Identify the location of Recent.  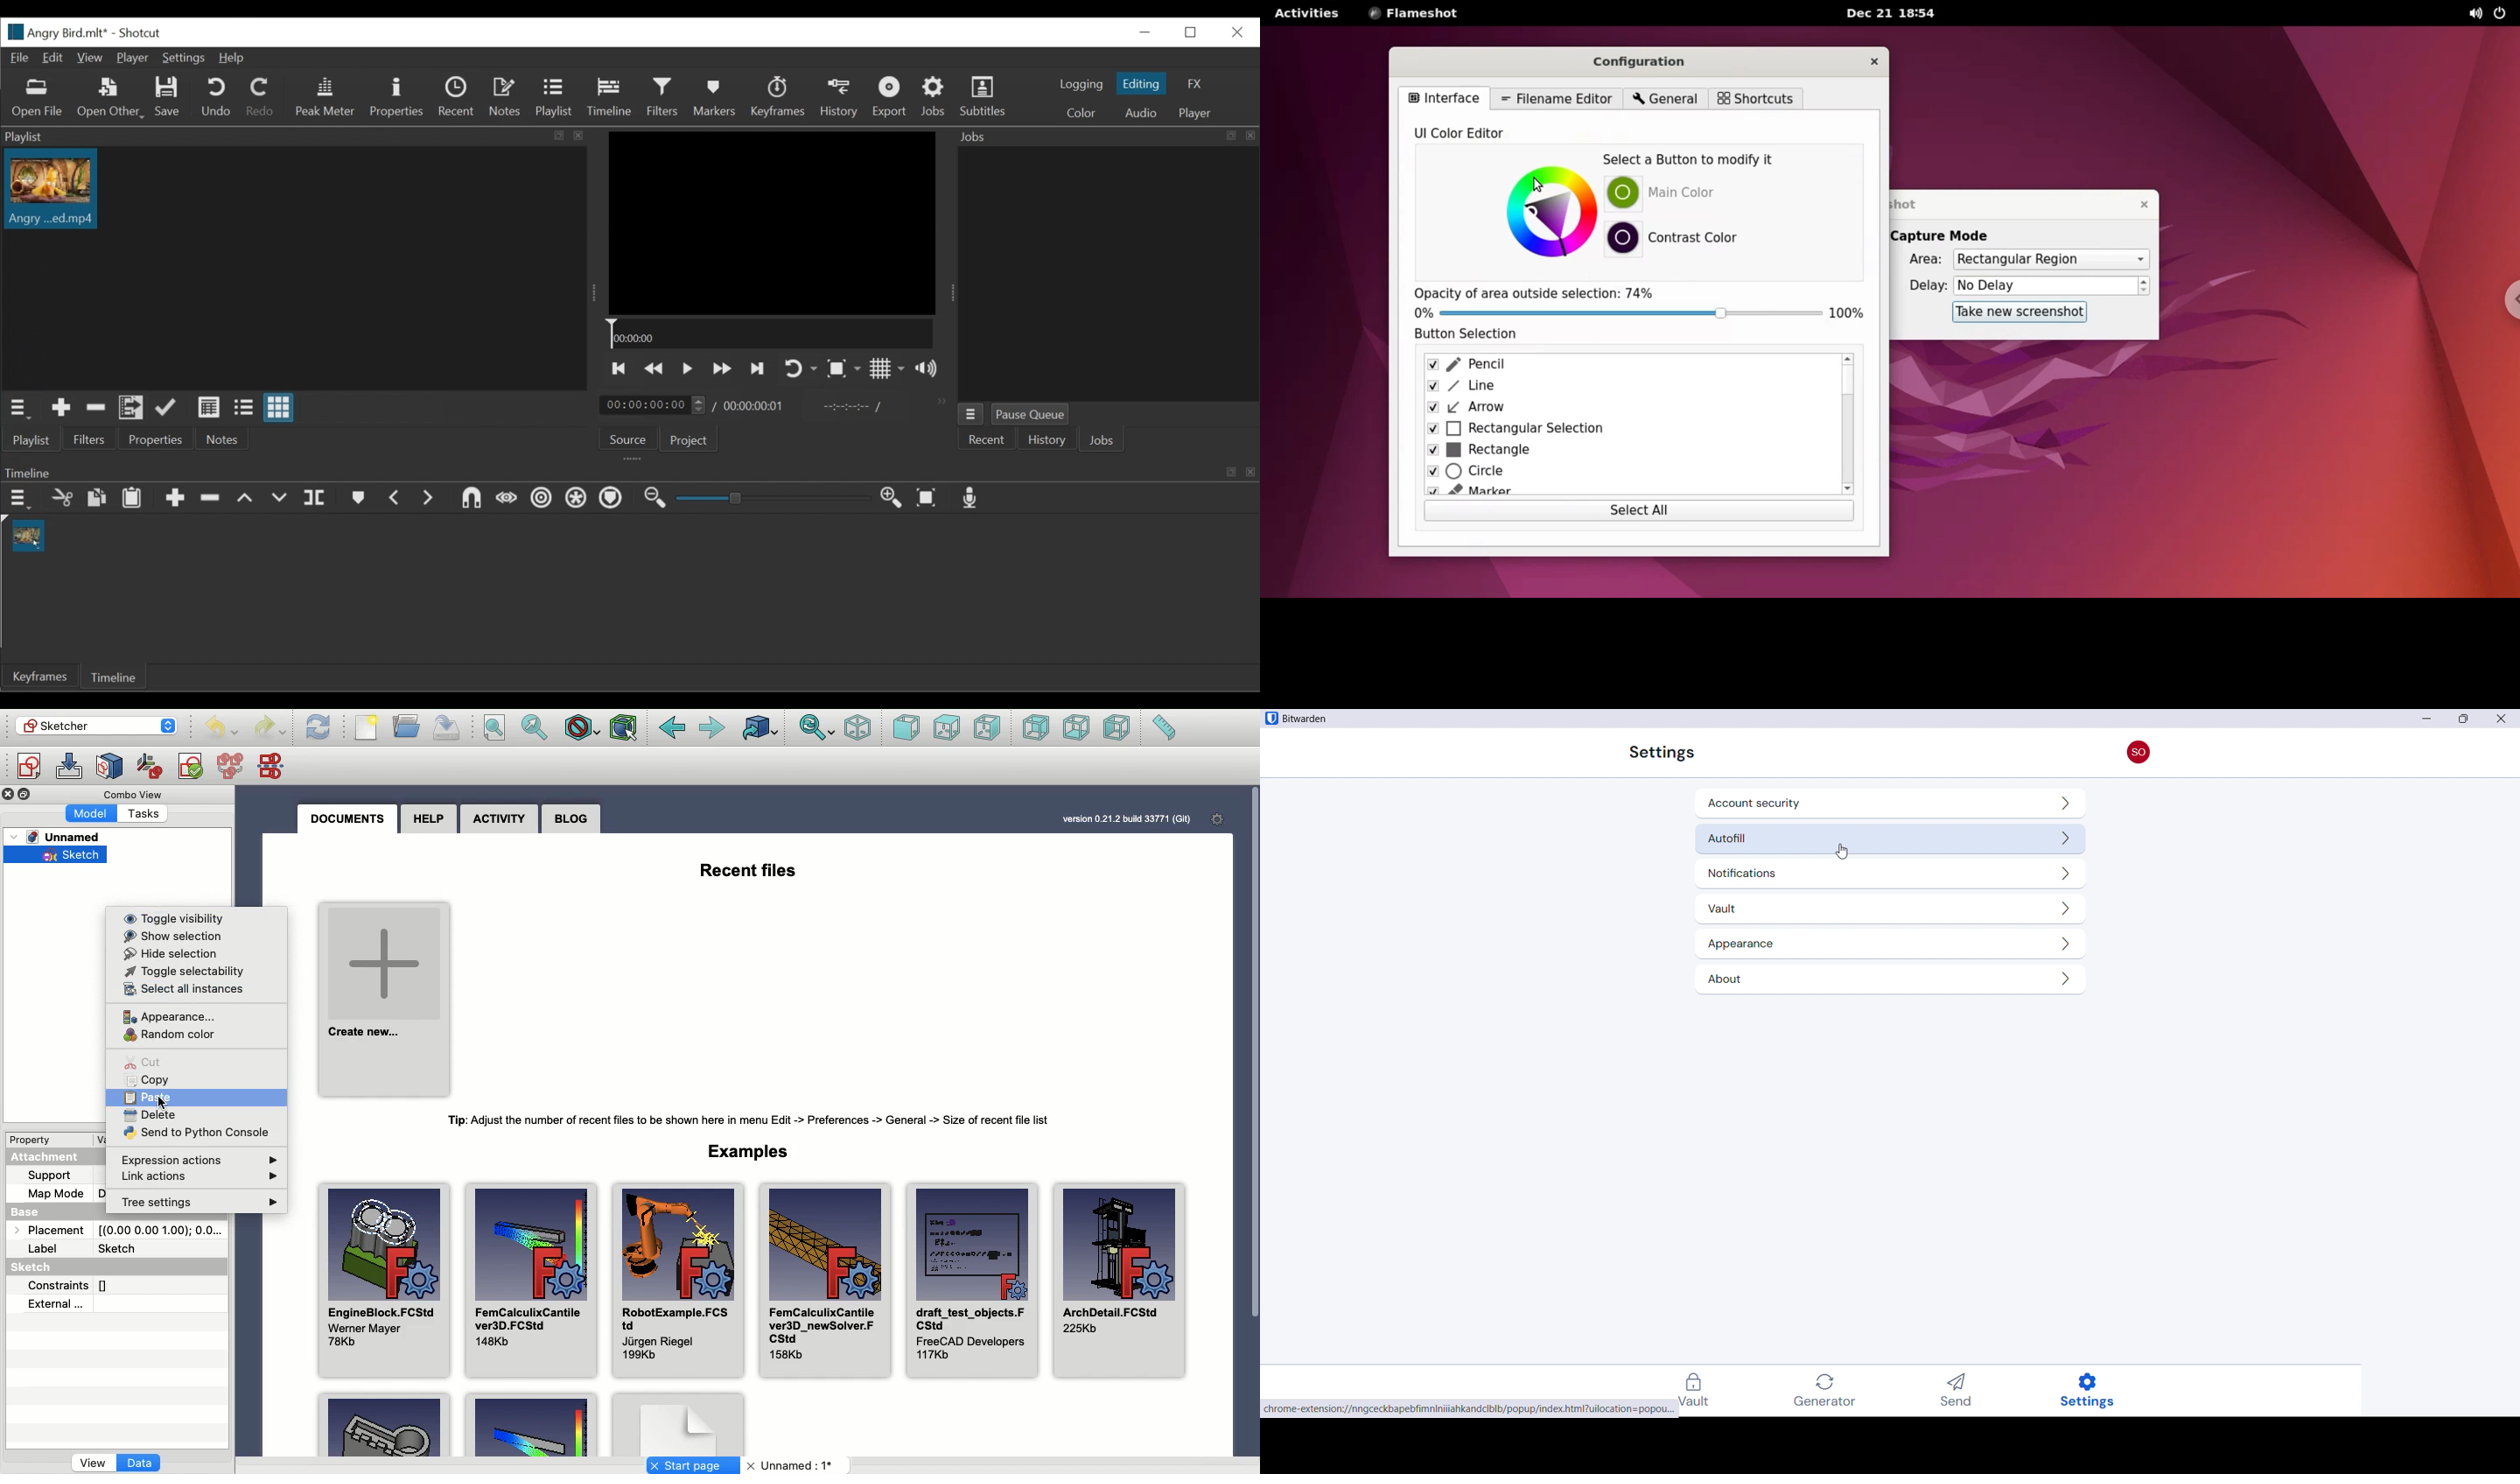
(456, 96).